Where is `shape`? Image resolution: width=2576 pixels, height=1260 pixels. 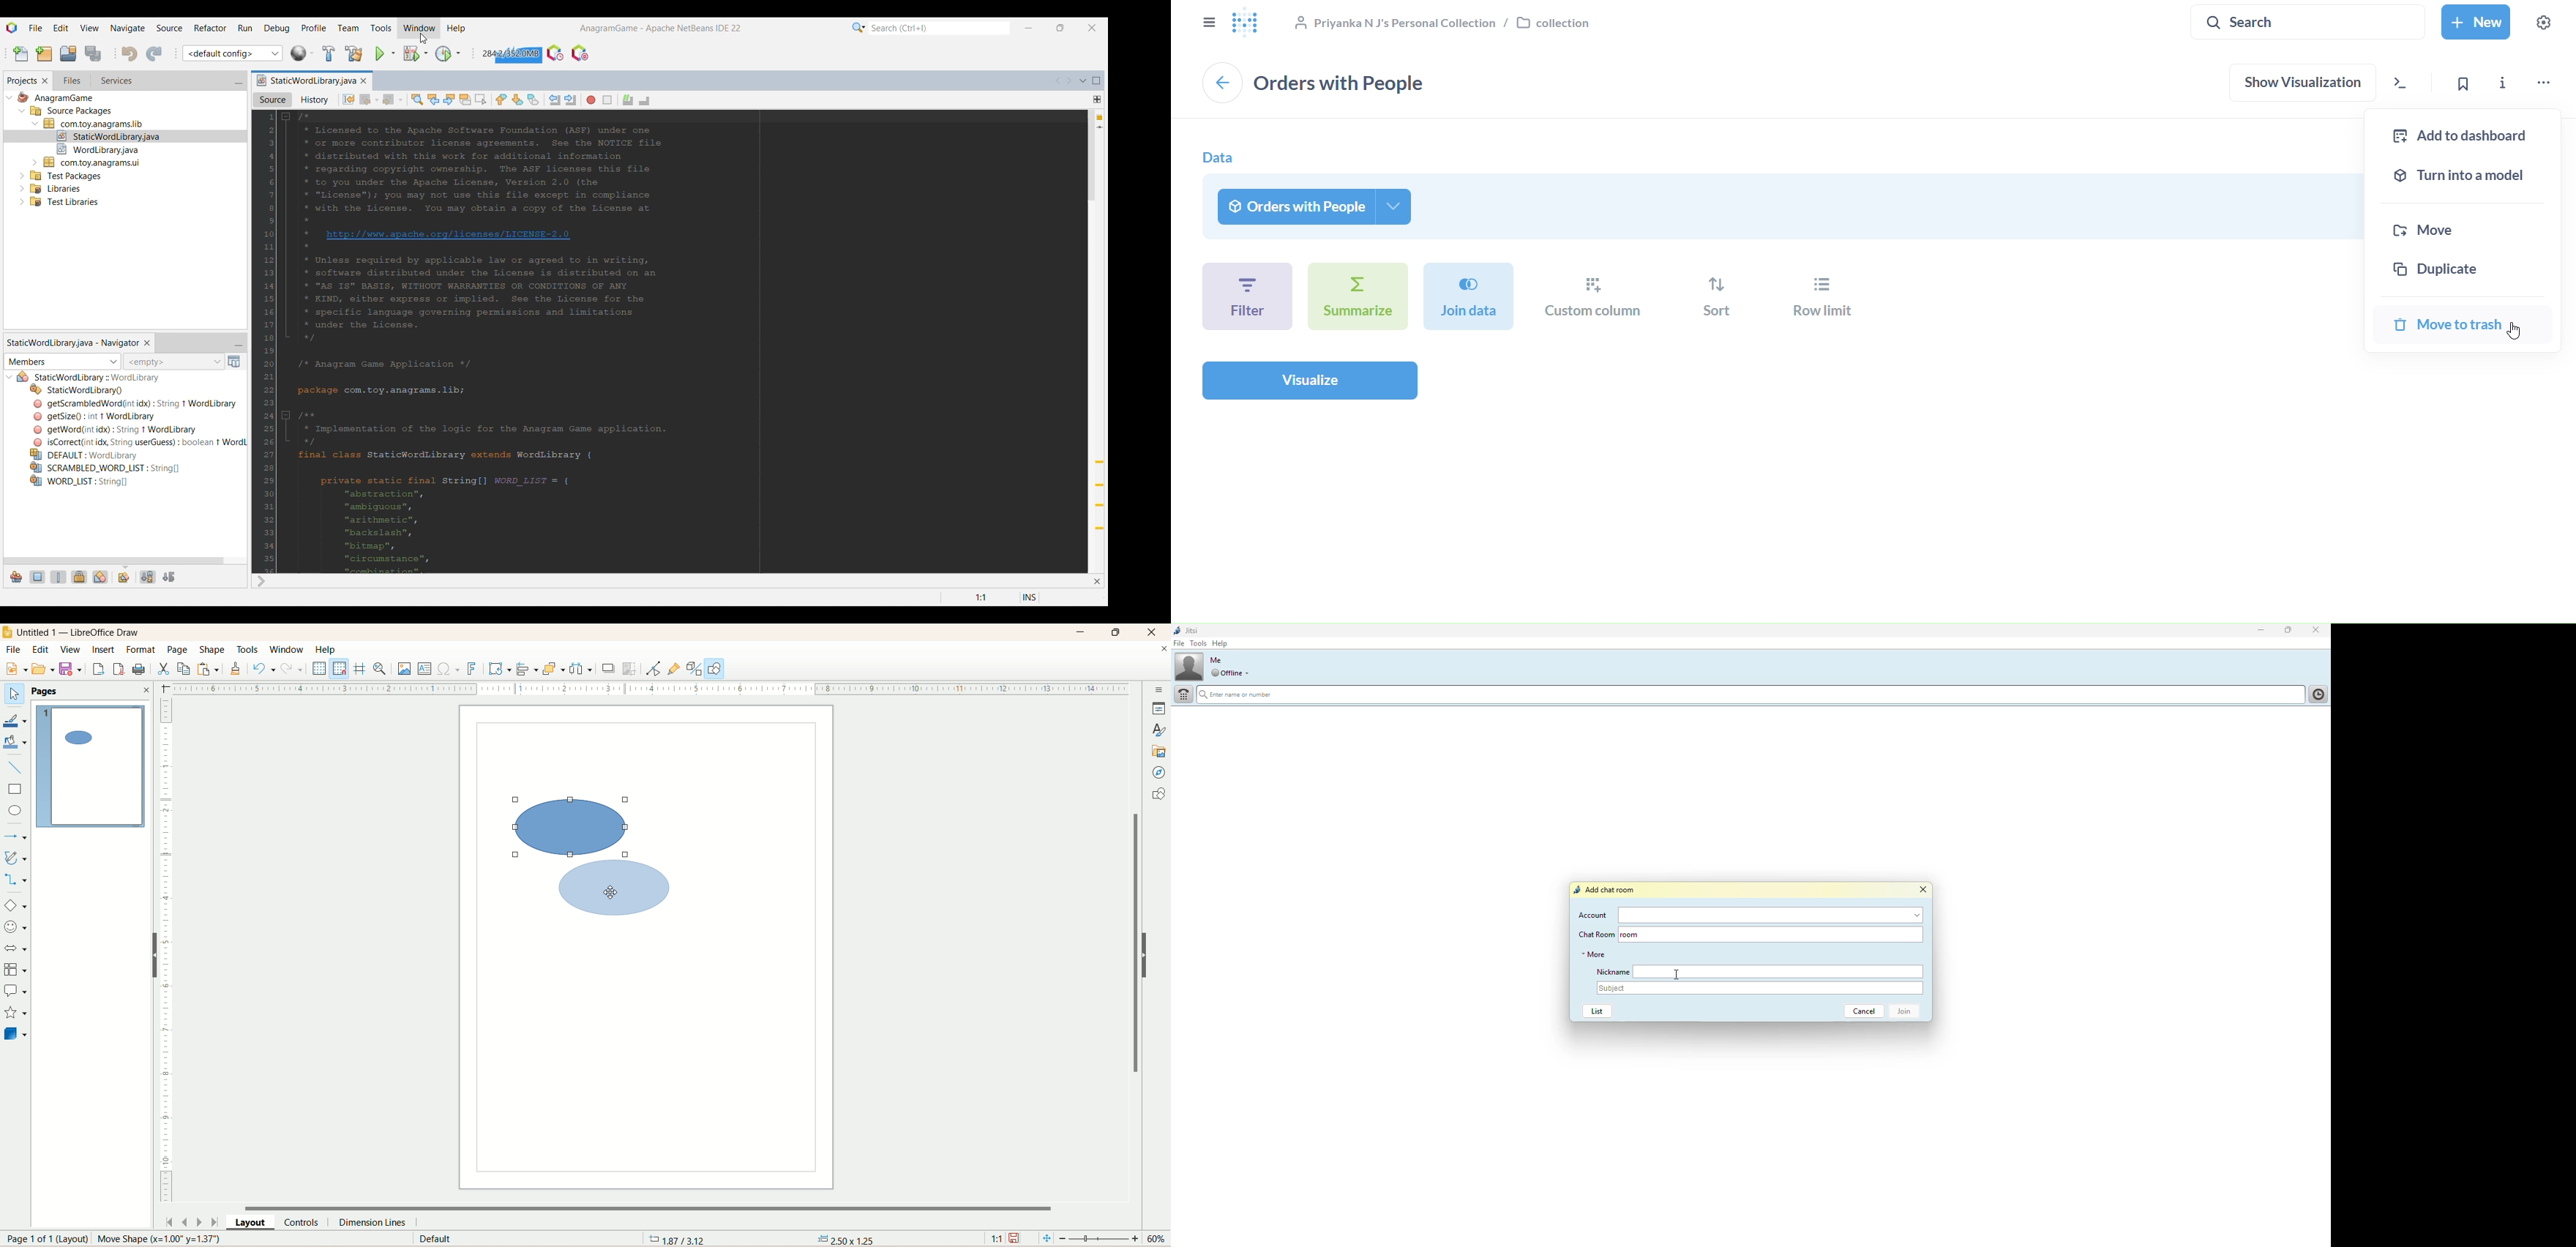 shape is located at coordinates (623, 889).